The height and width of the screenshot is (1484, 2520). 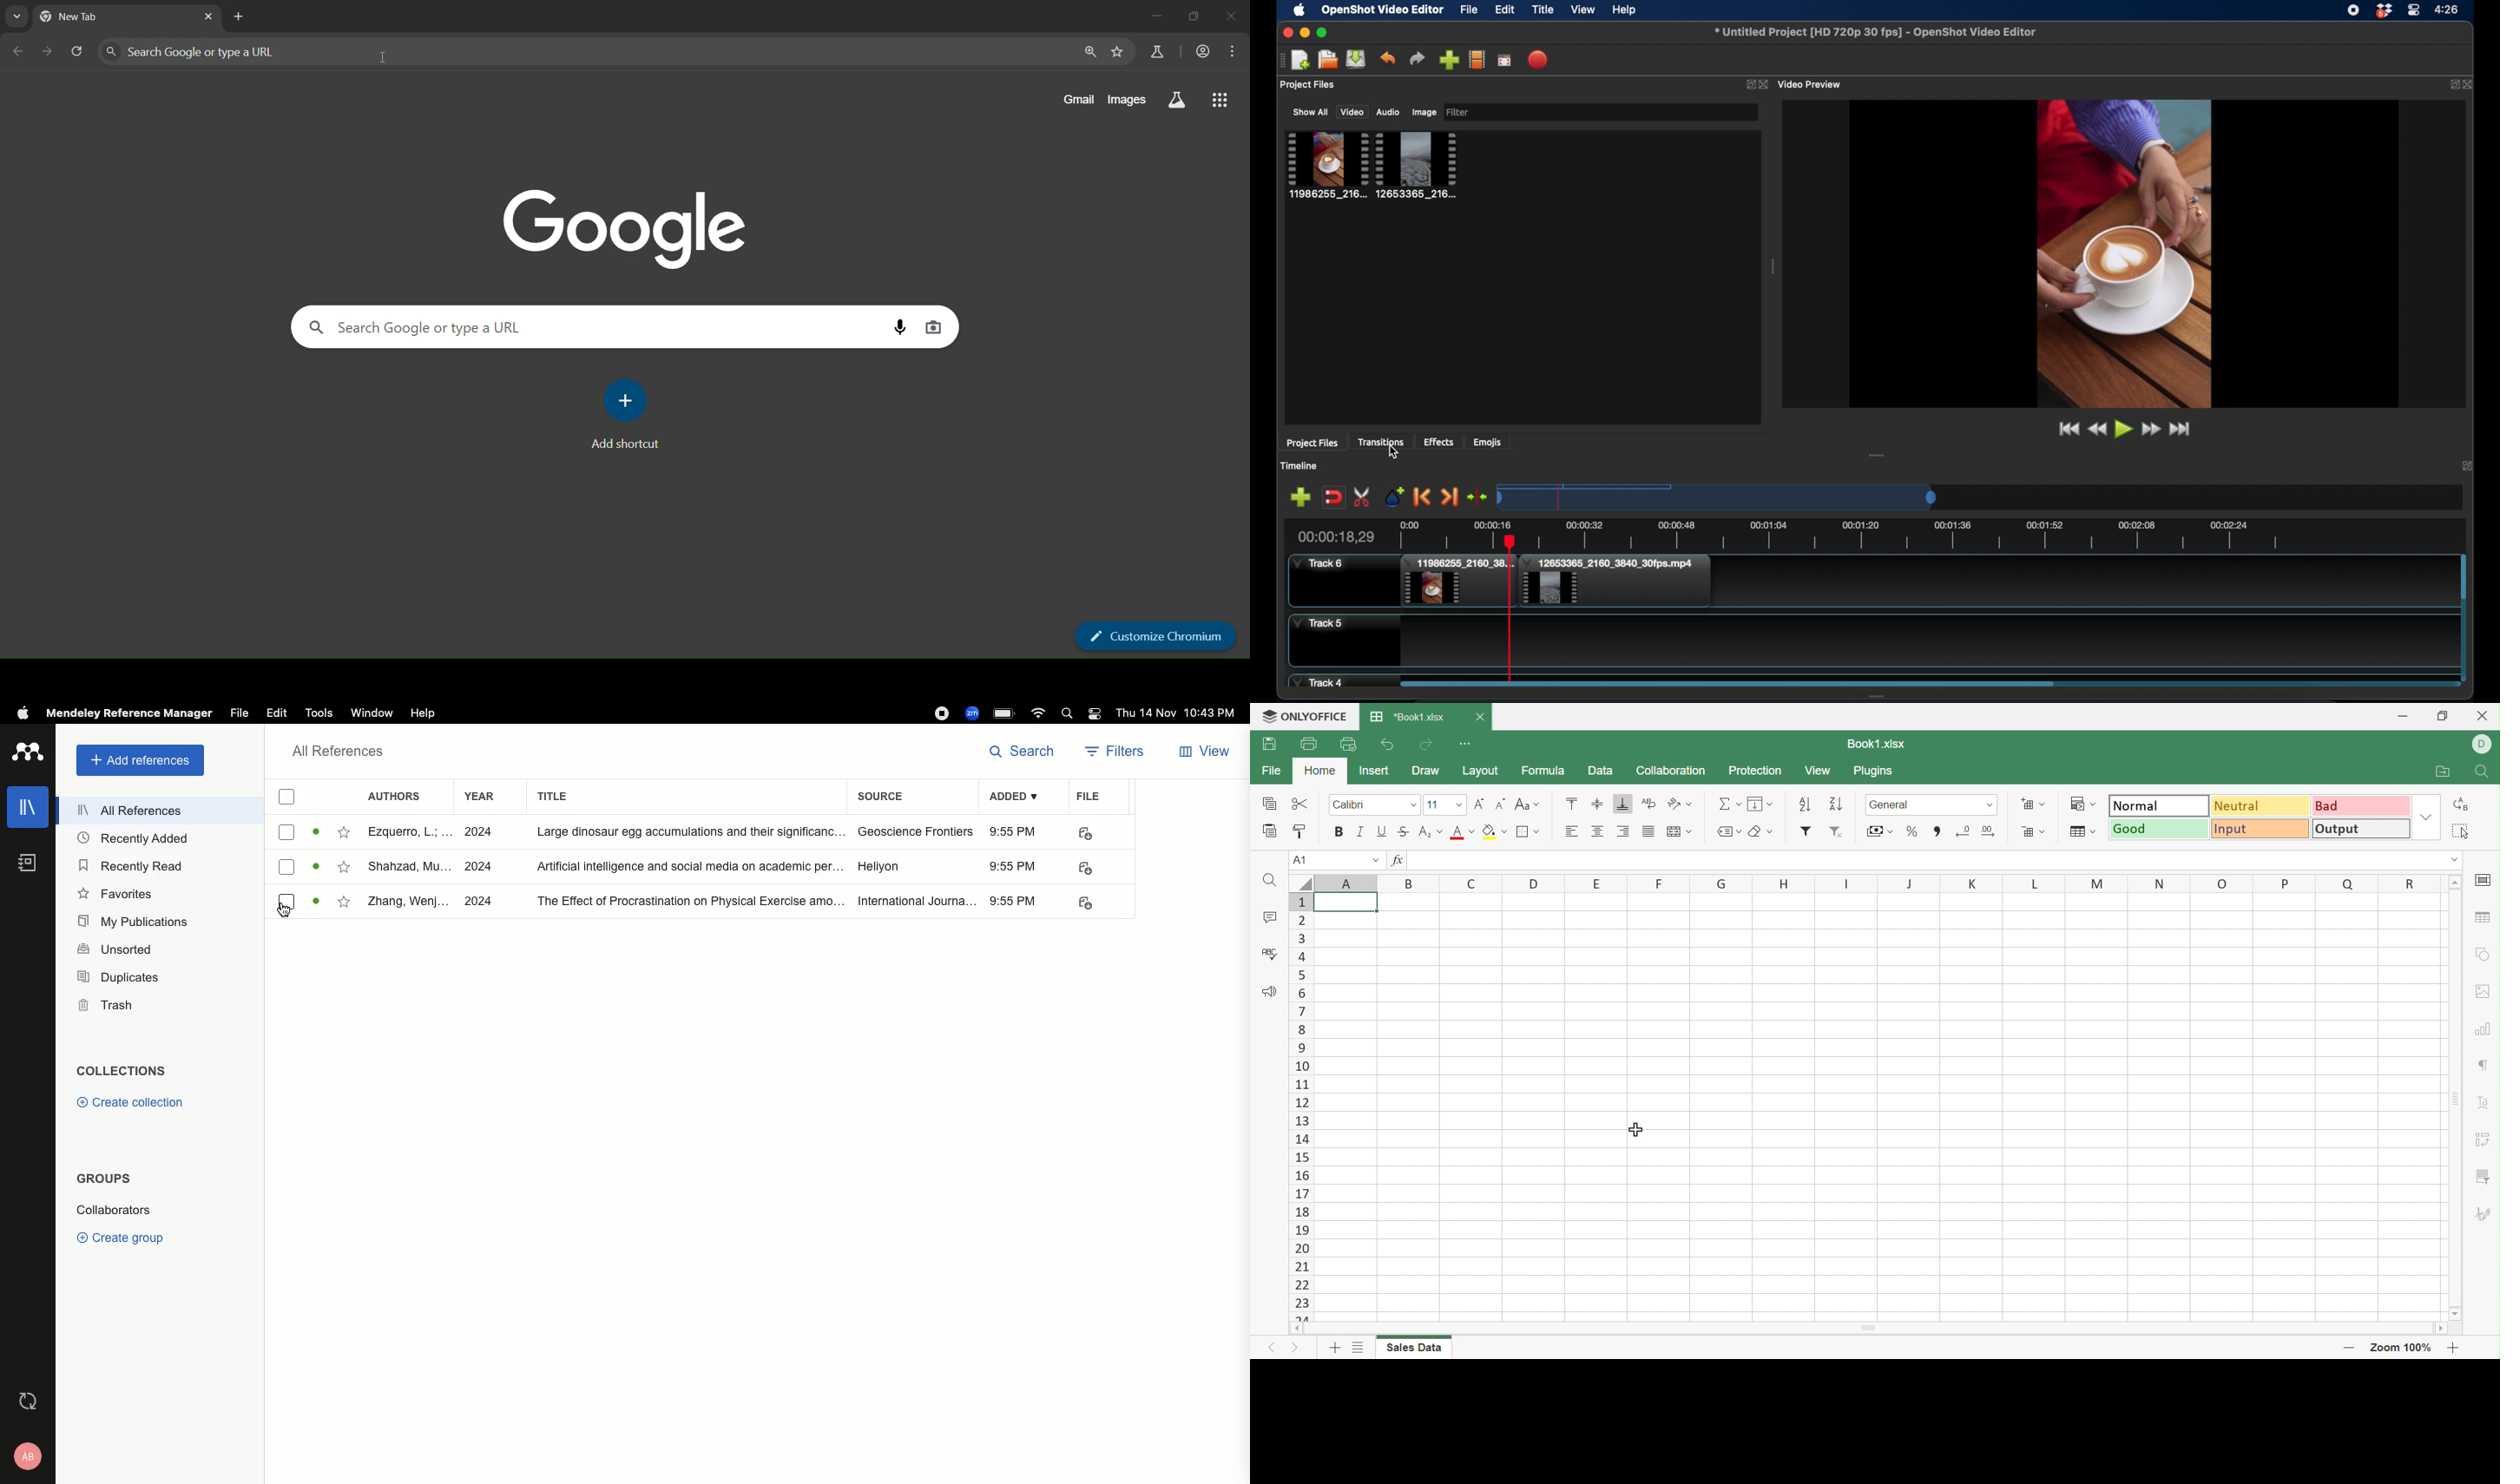 What do you see at coordinates (1273, 769) in the screenshot?
I see `File` at bounding box center [1273, 769].